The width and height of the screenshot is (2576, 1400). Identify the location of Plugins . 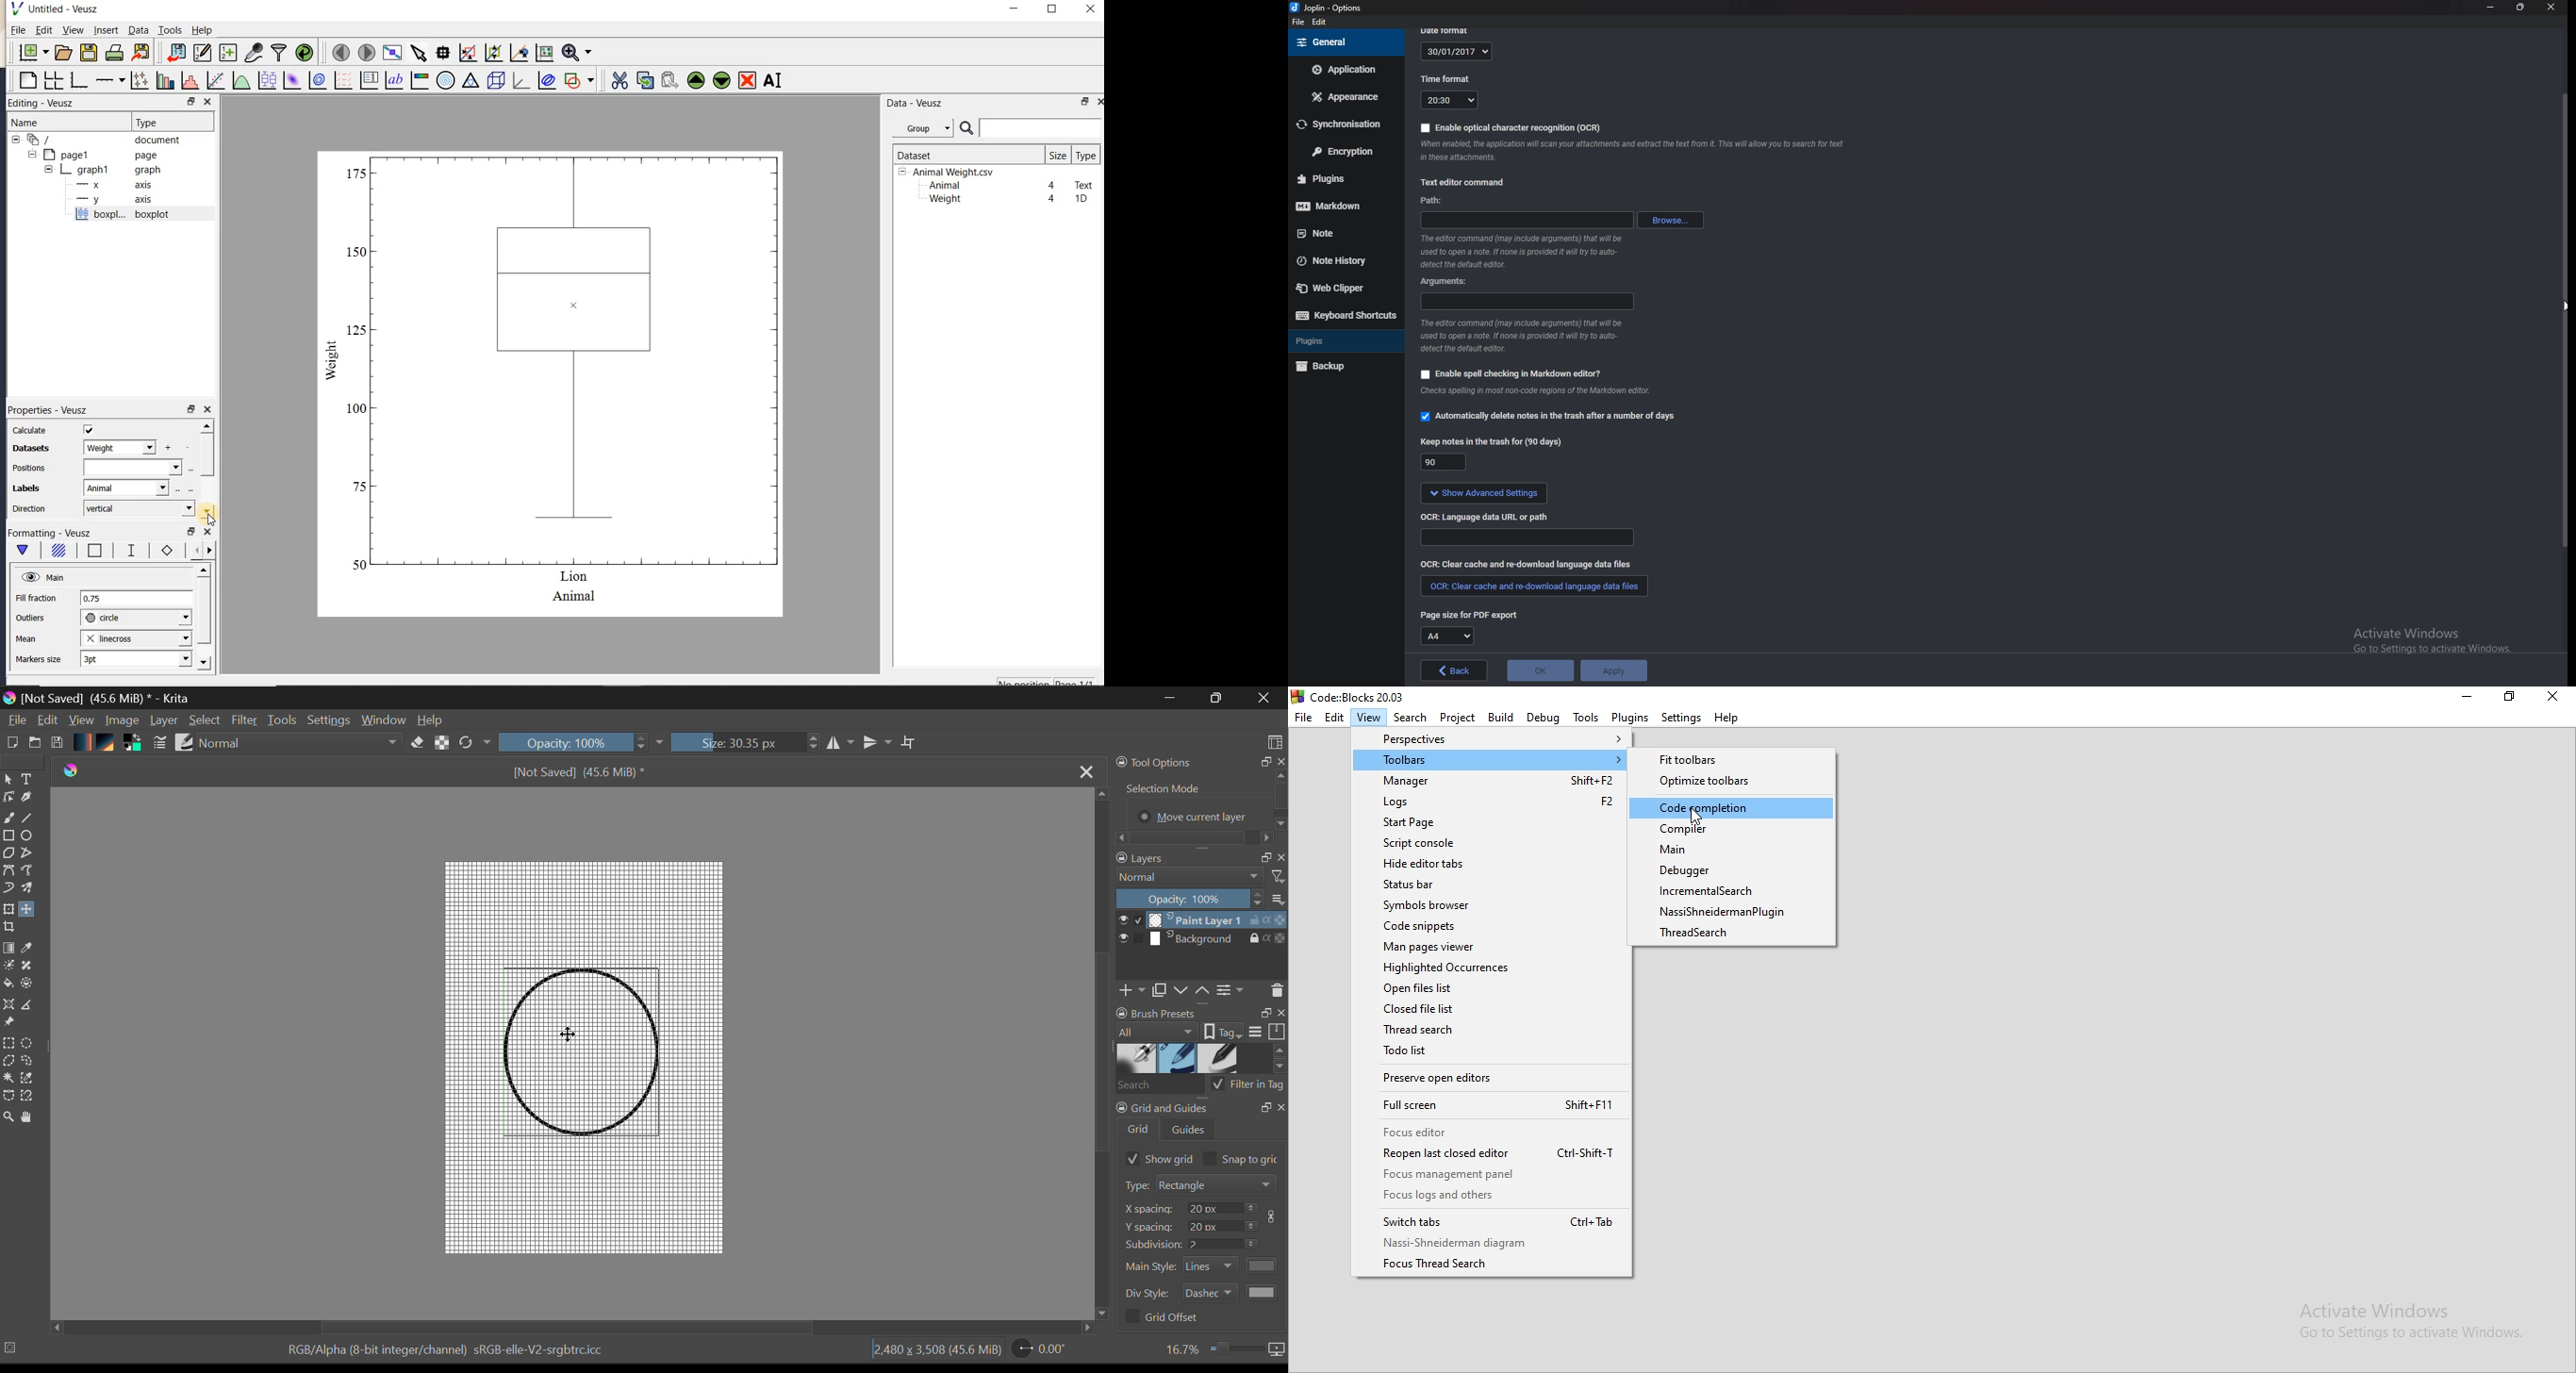
(1629, 717).